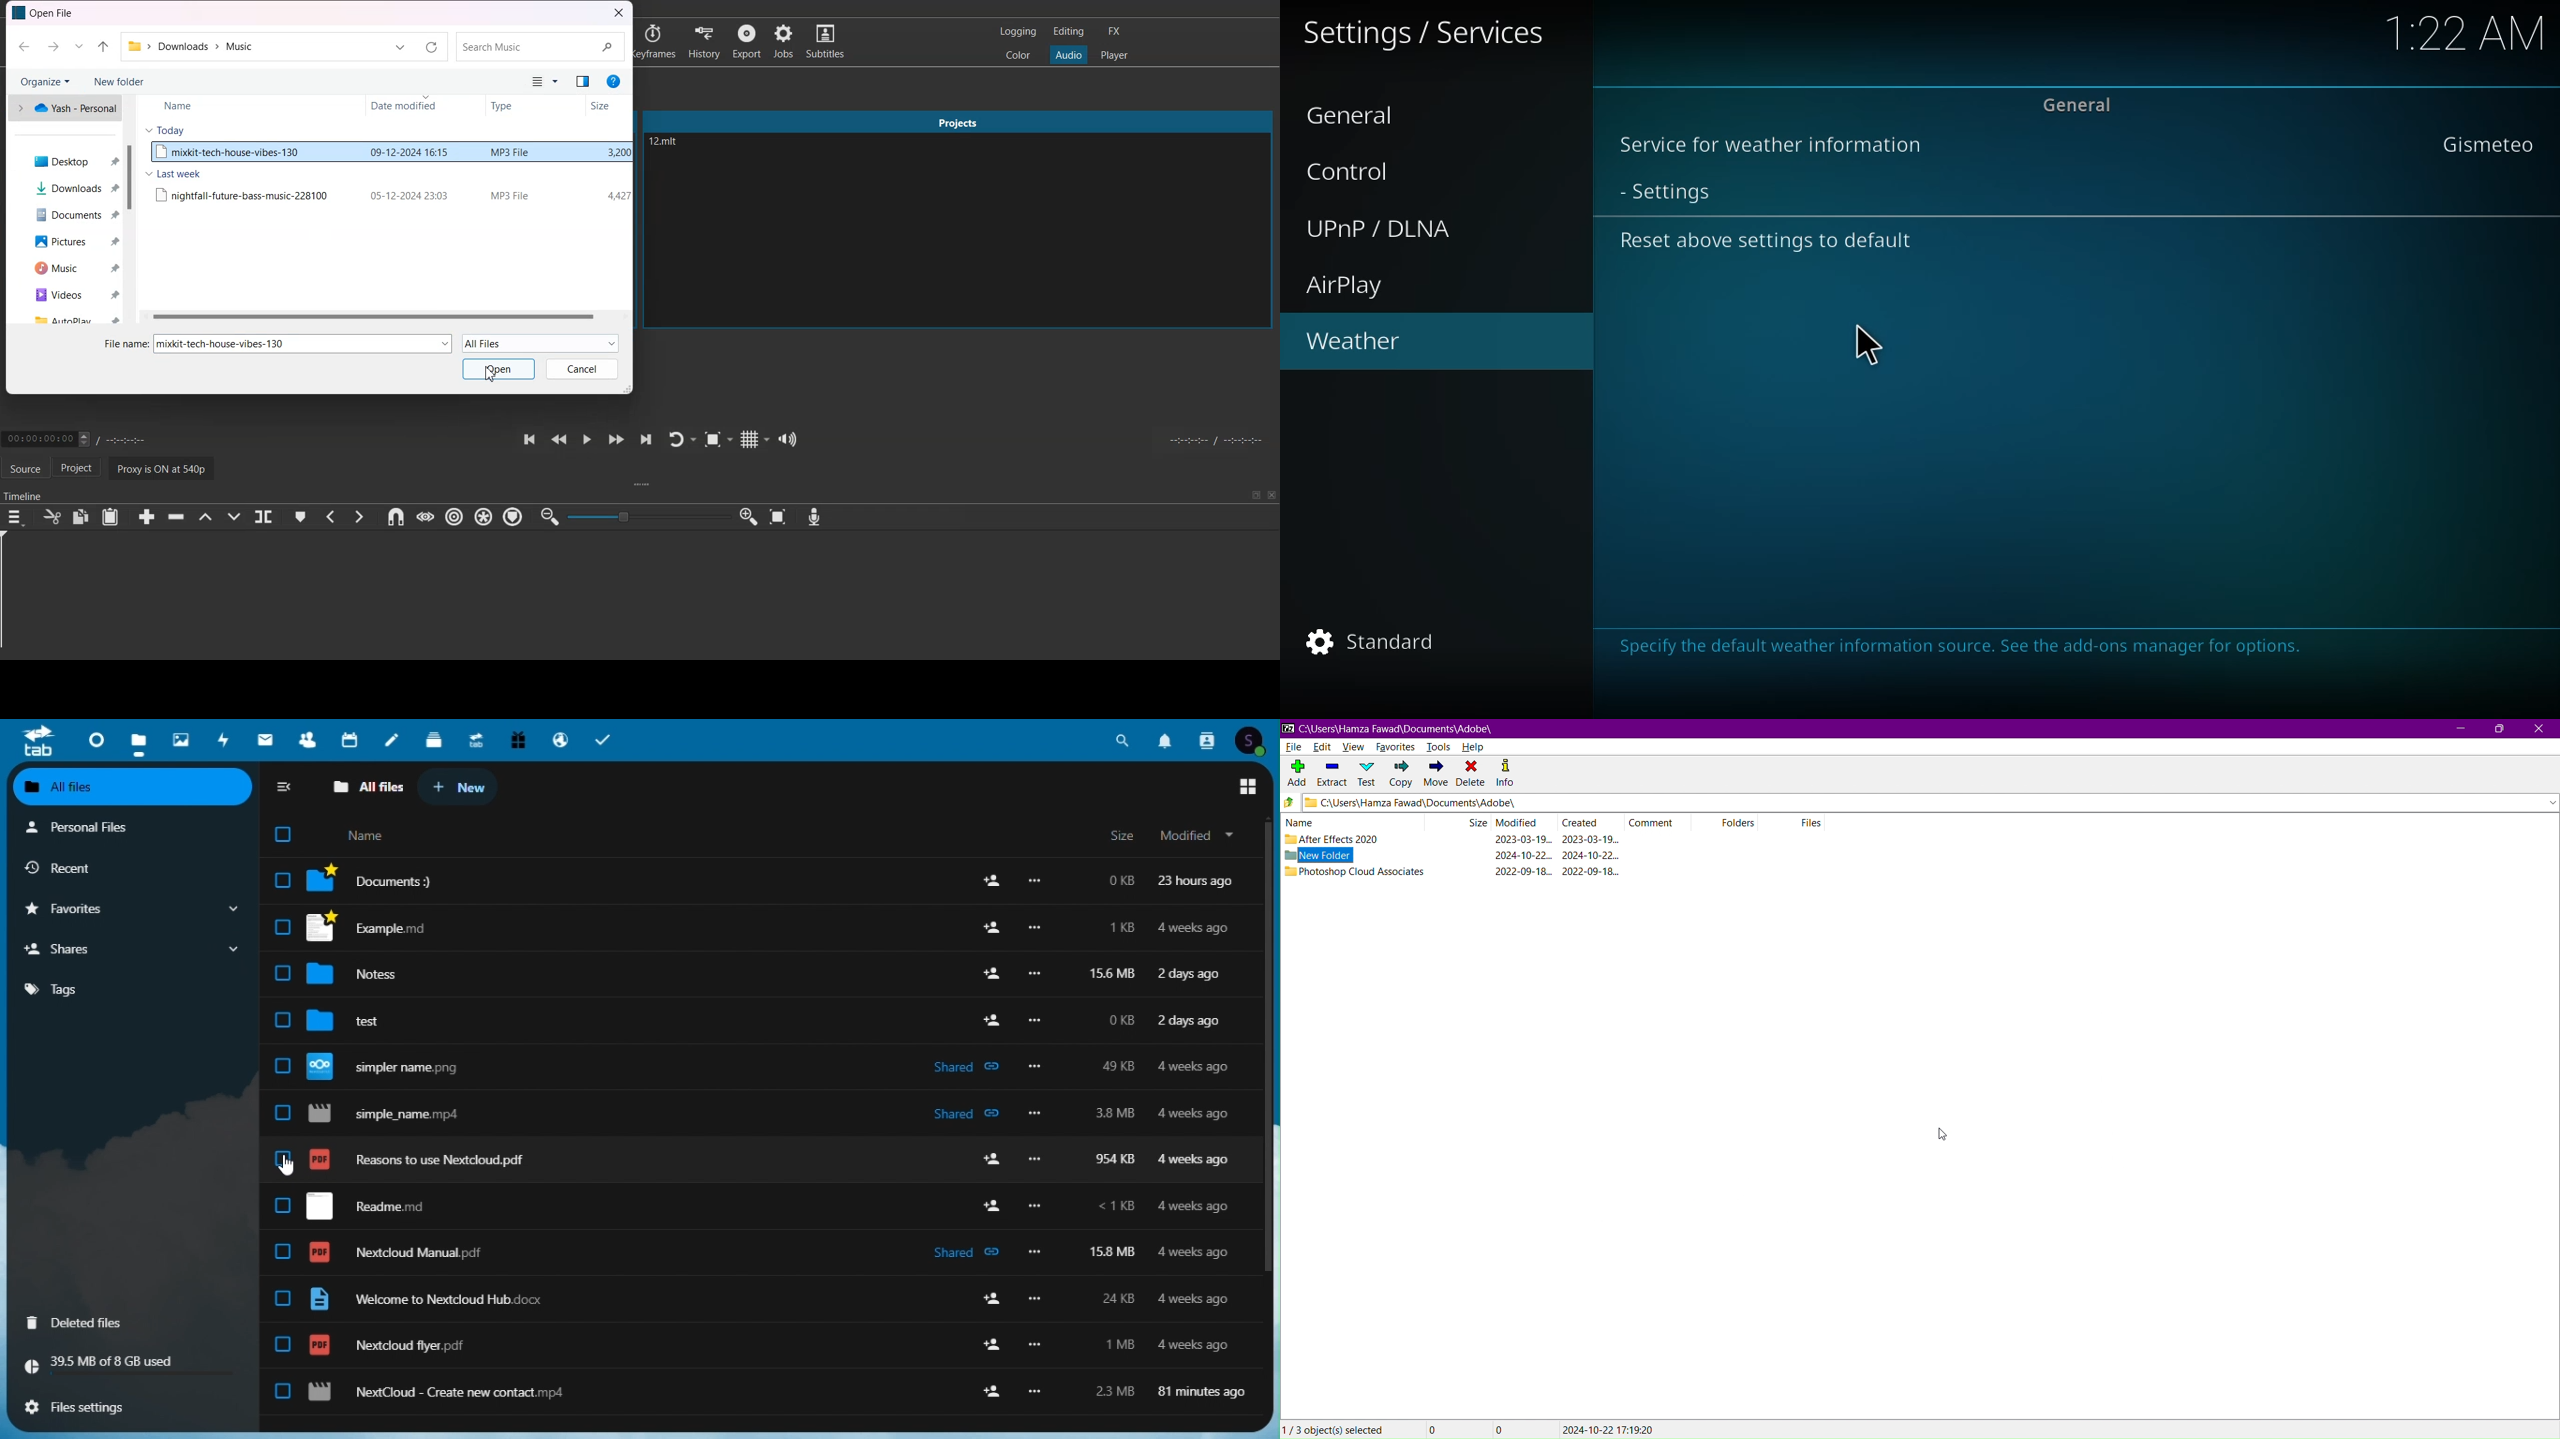 The width and height of the screenshot is (2576, 1456). Describe the element at coordinates (226, 343) in the screenshot. I see `Text` at that location.